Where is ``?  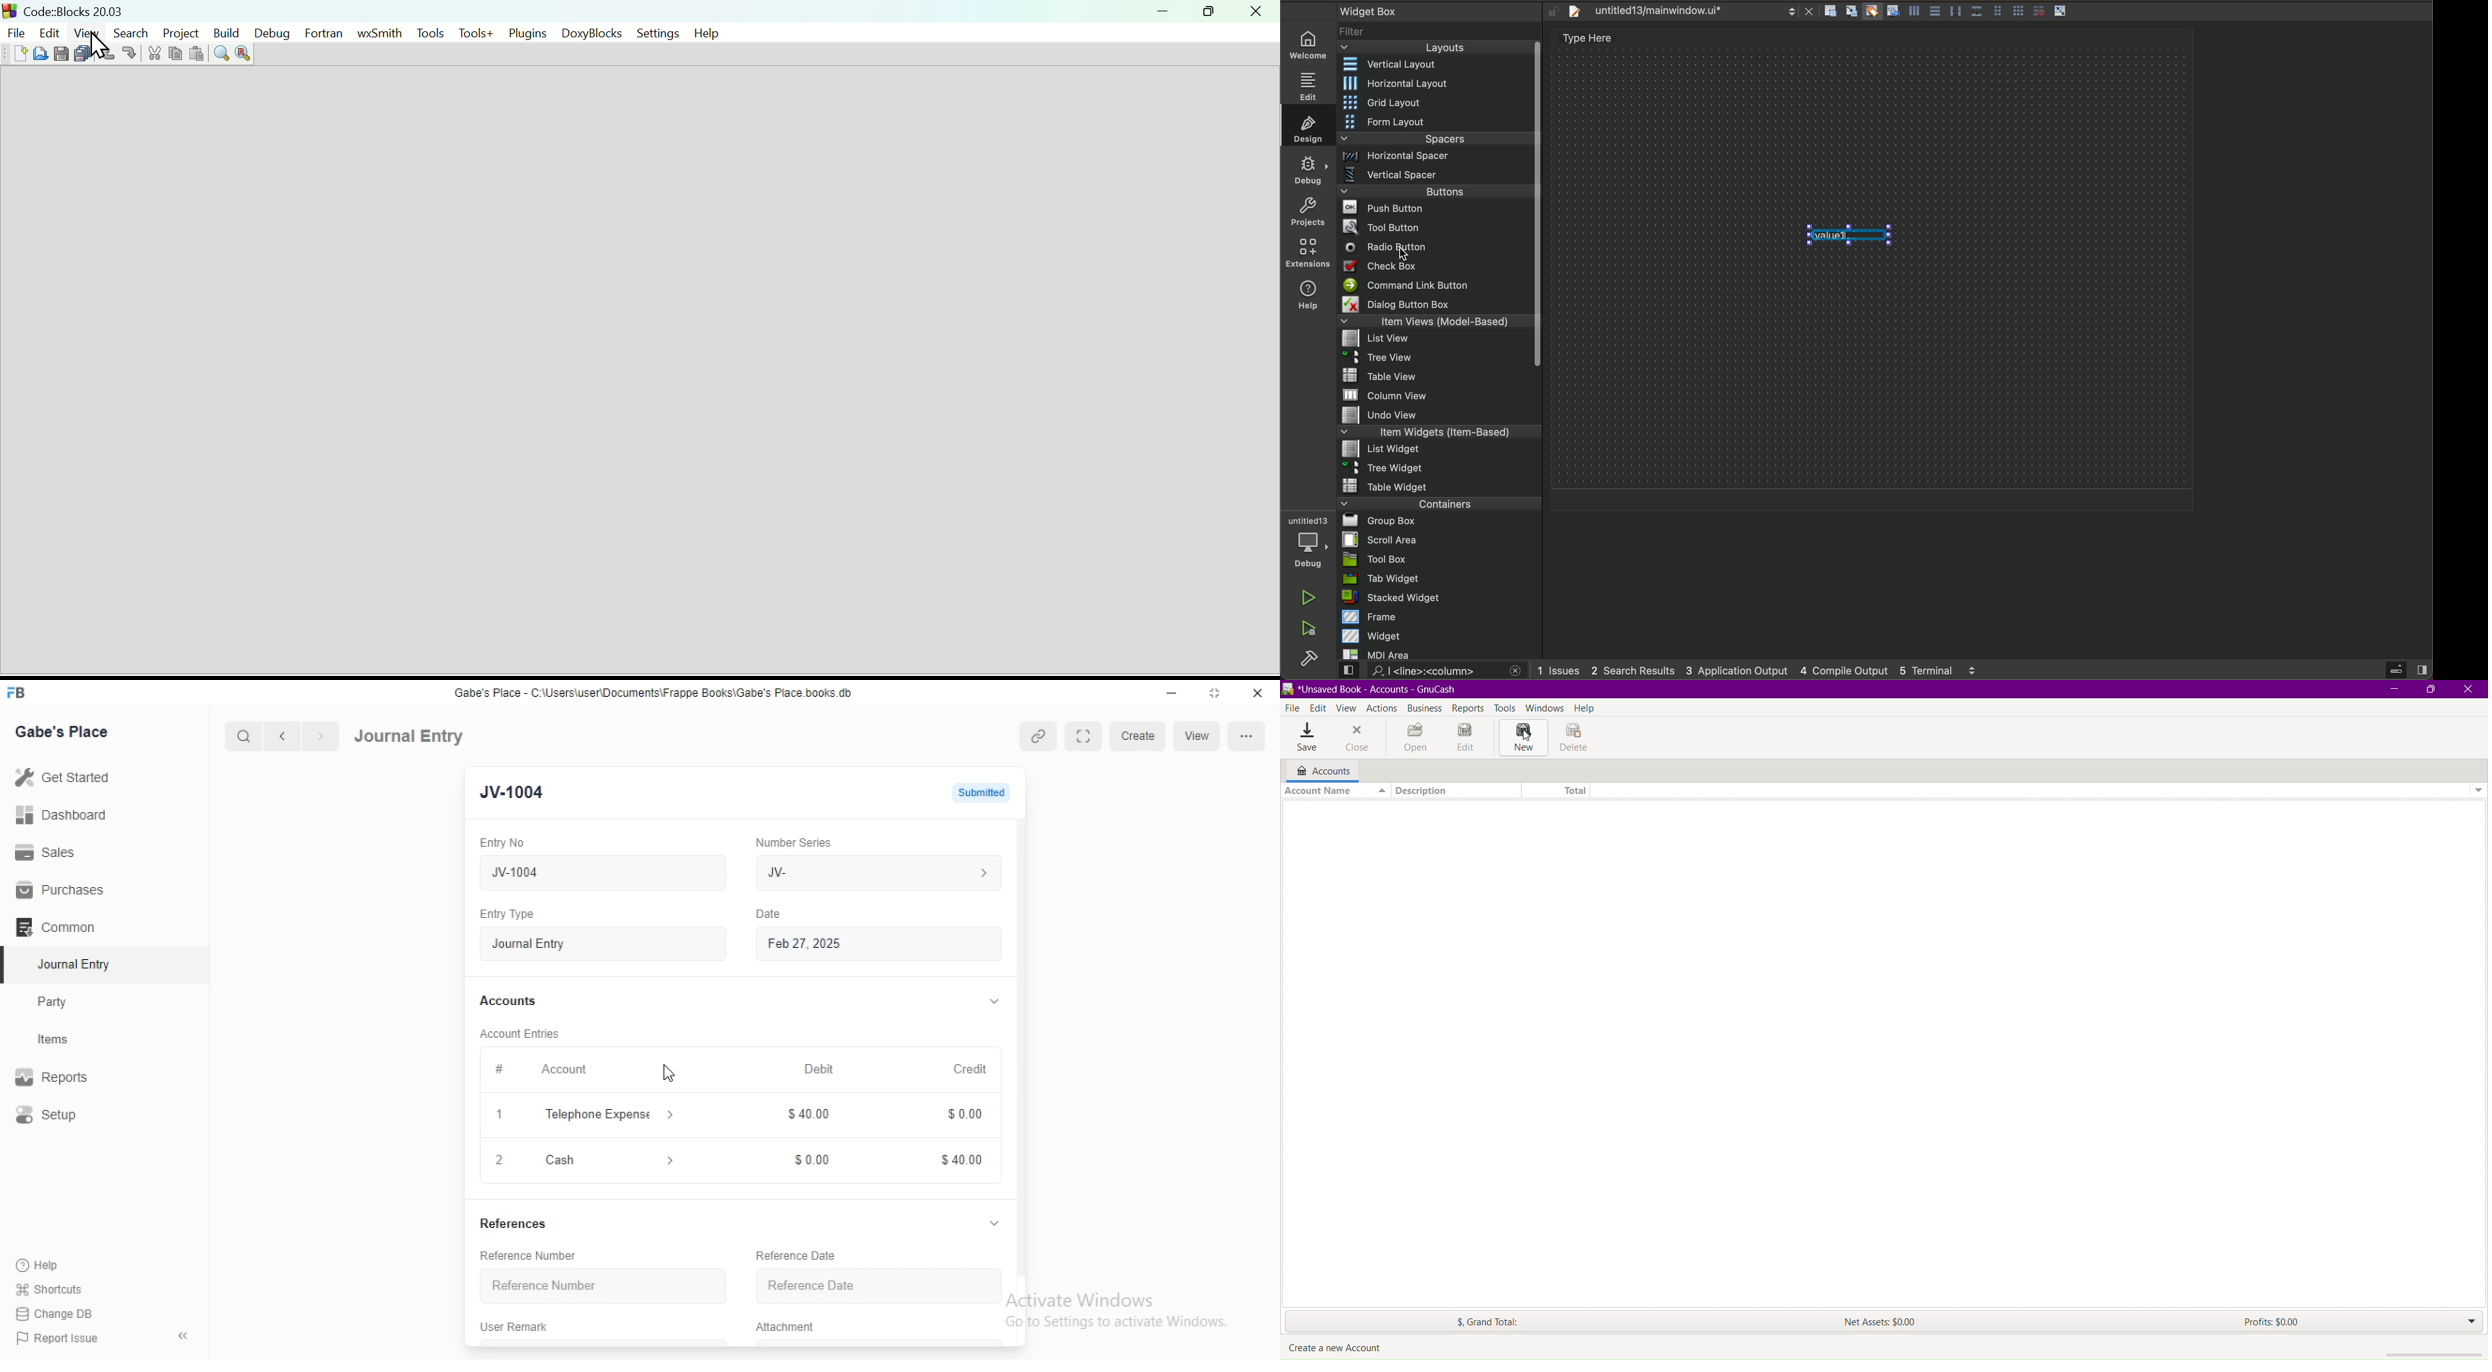  is located at coordinates (1913, 13).